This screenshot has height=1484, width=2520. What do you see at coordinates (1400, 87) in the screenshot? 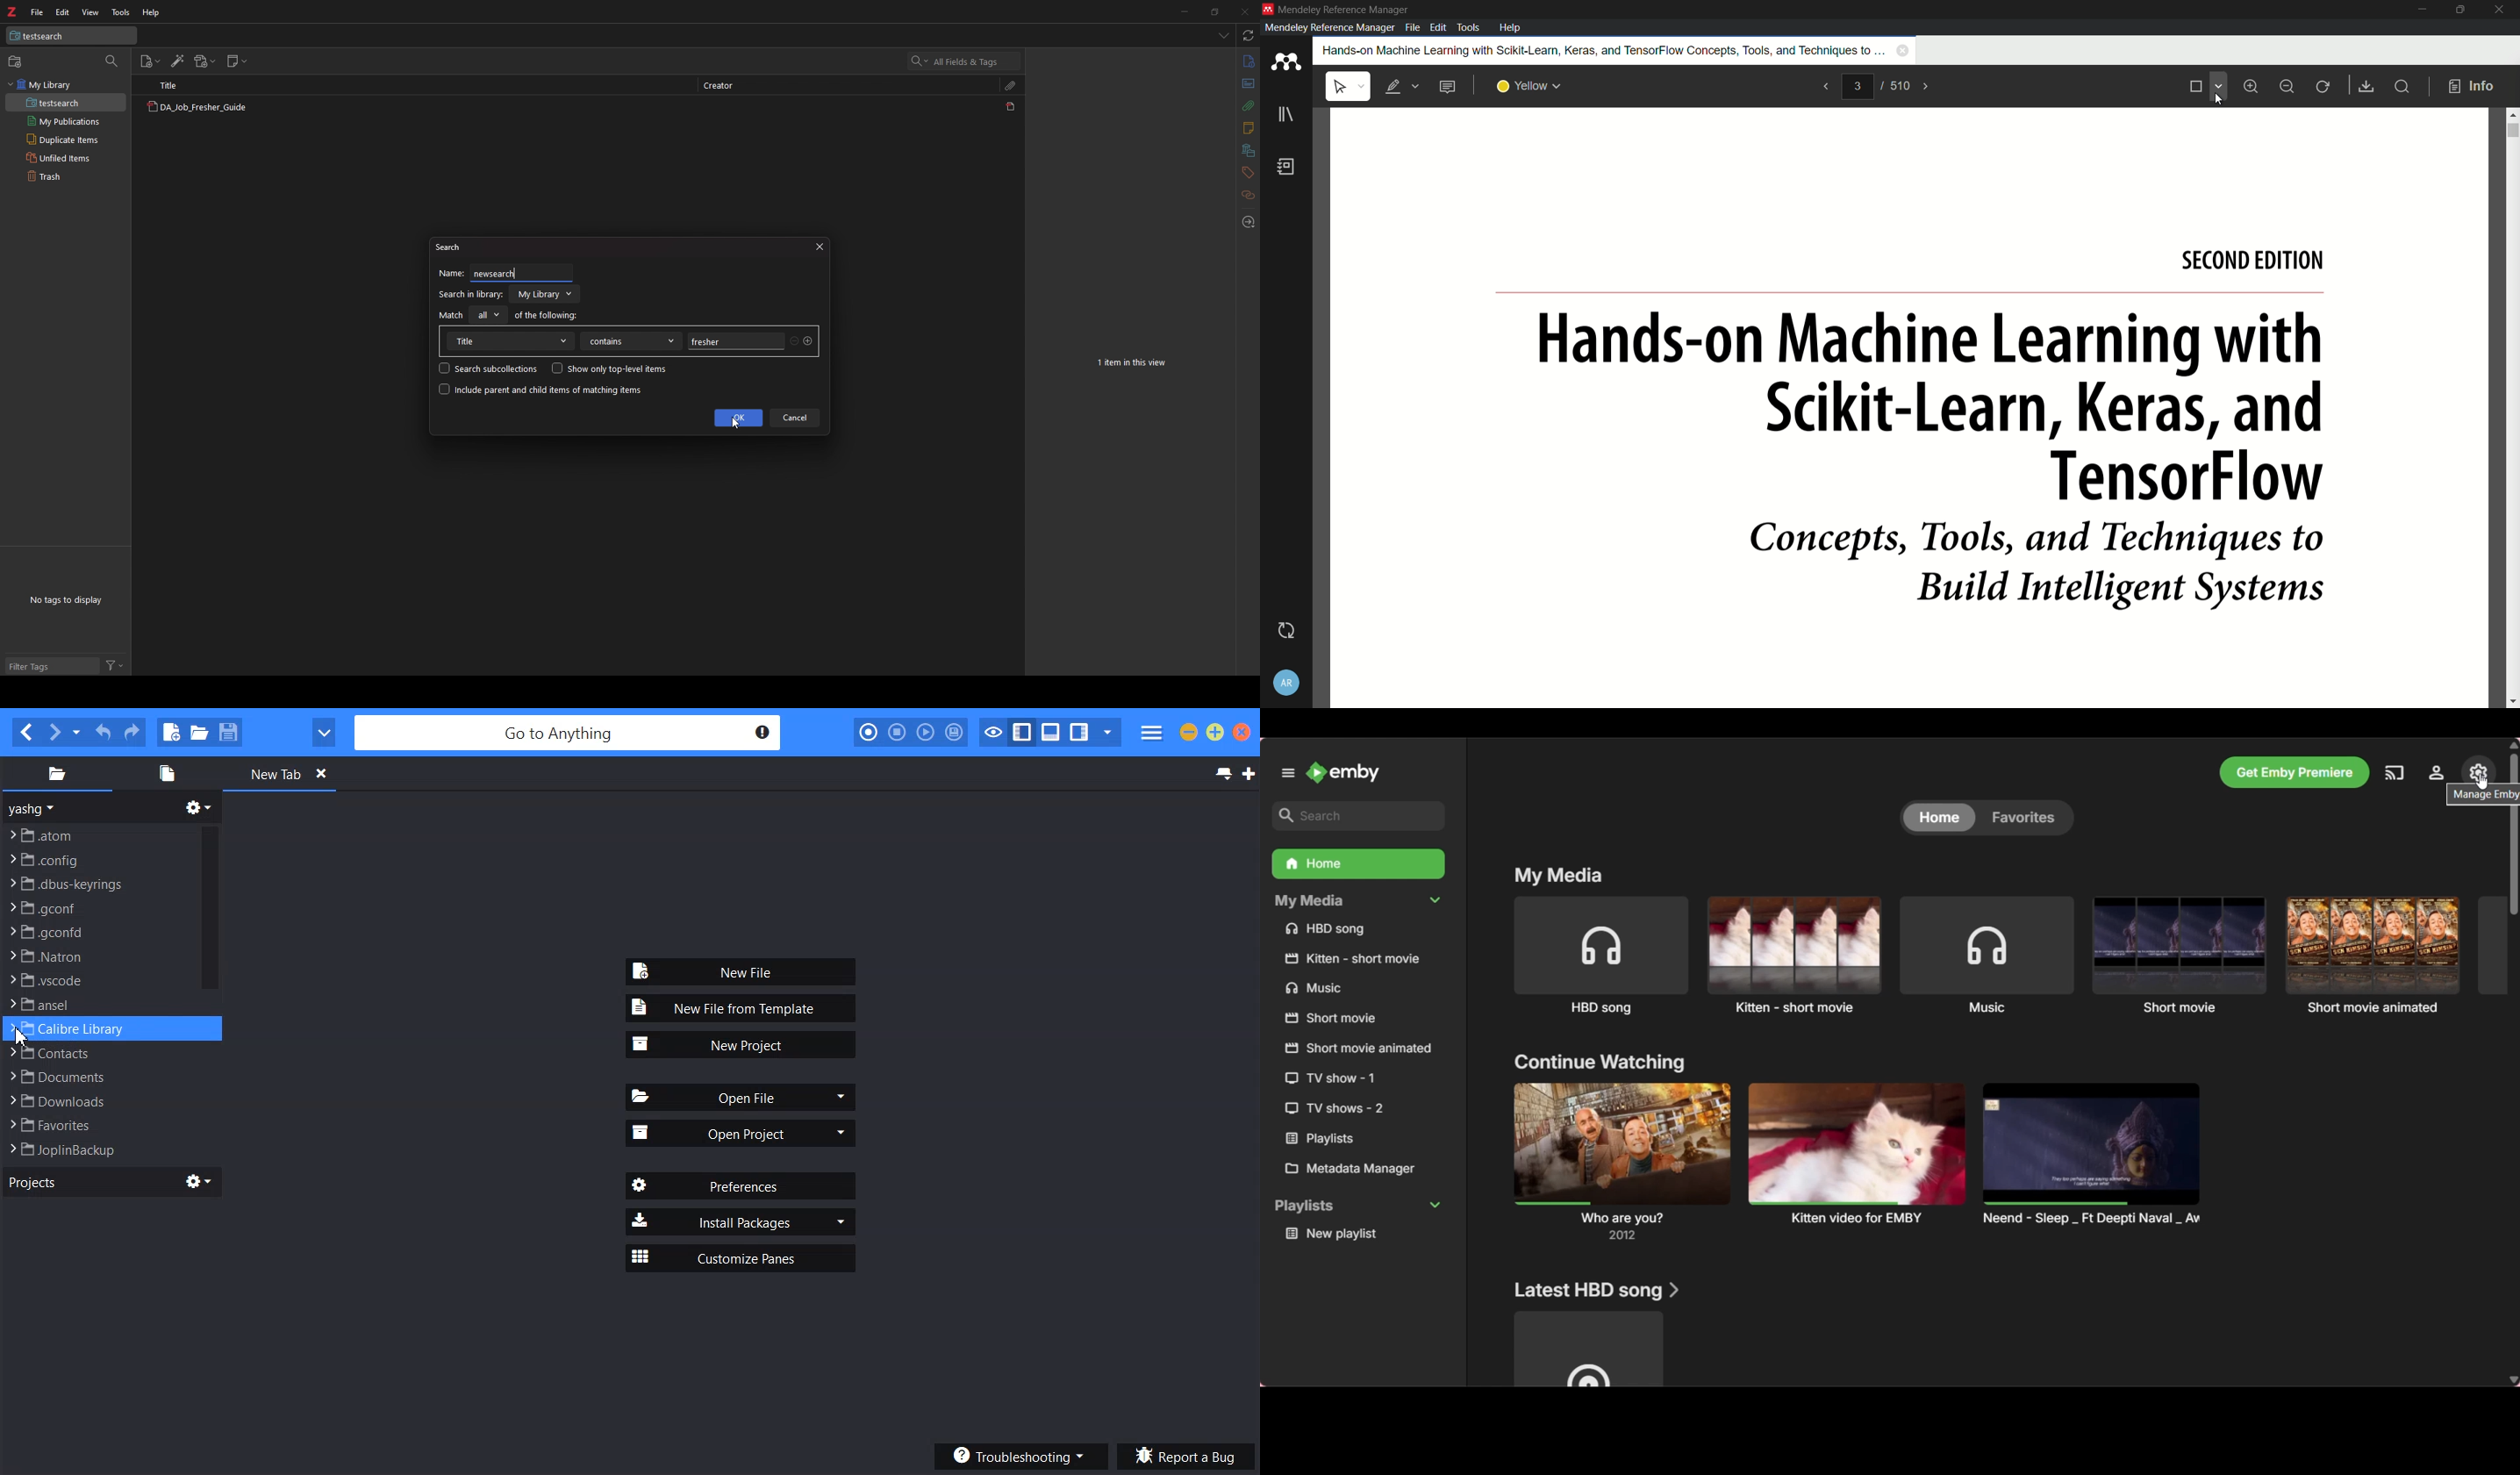
I see `text highlight` at bounding box center [1400, 87].